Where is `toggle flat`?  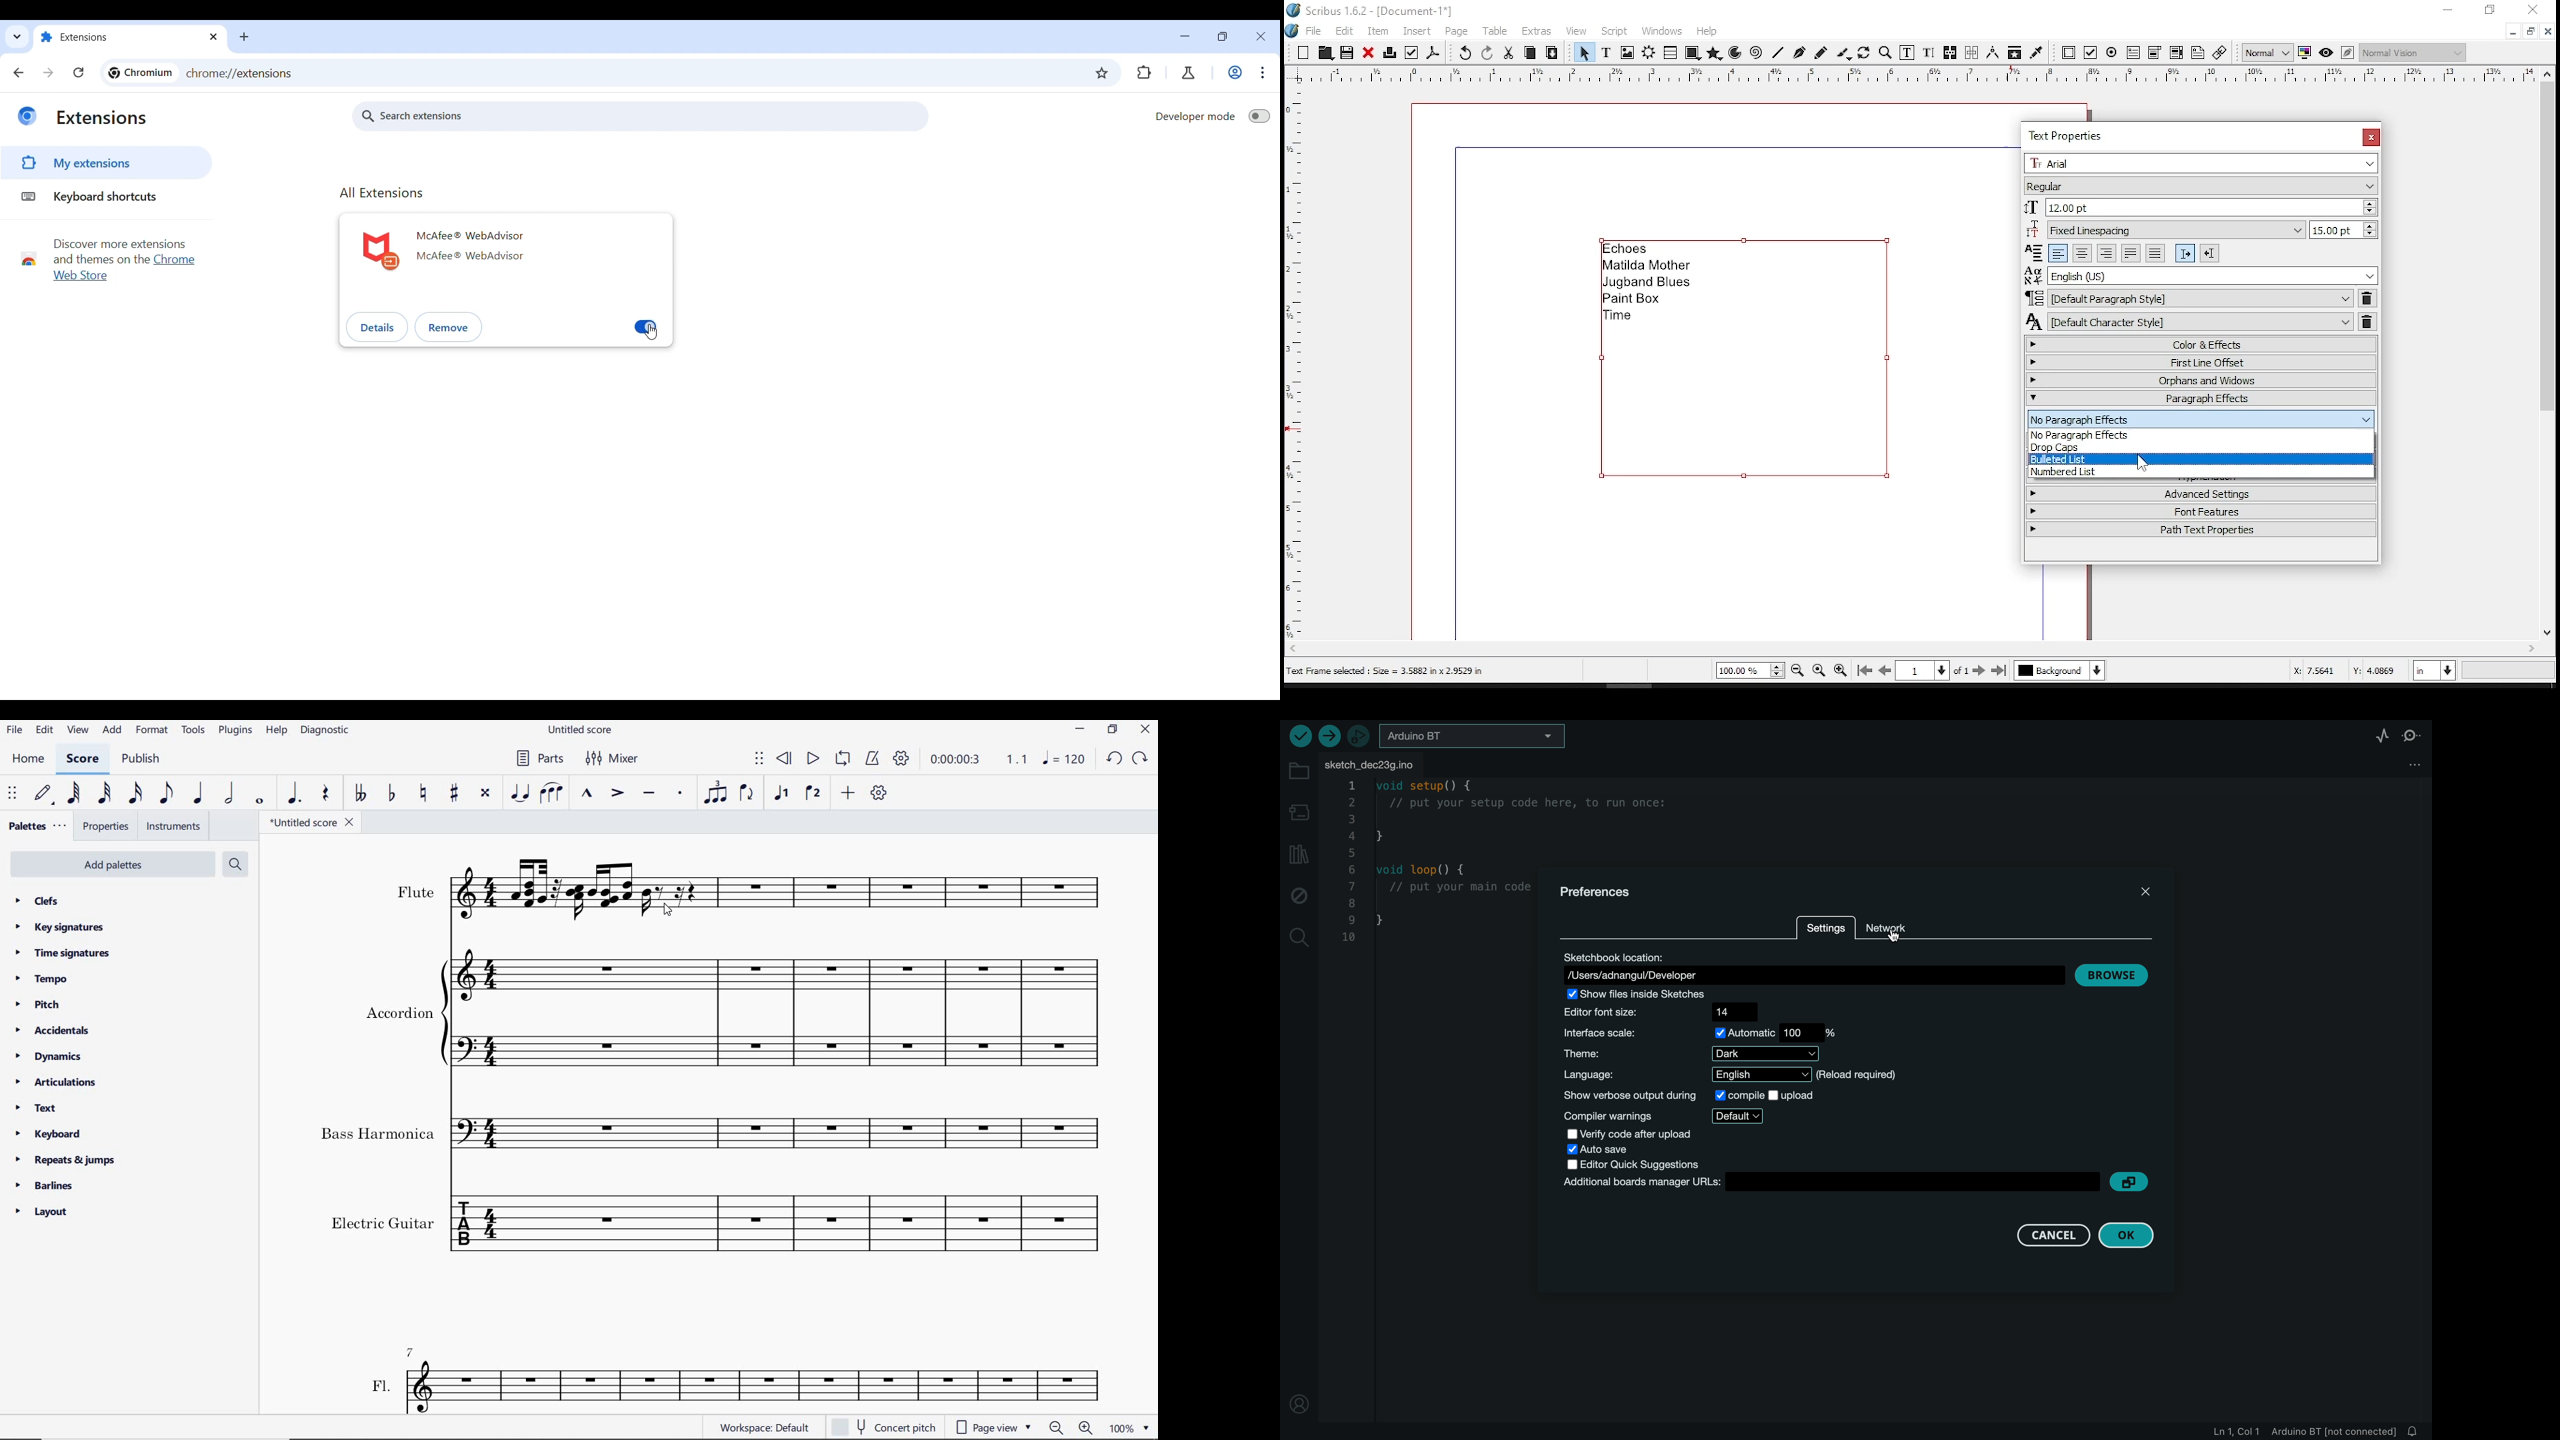 toggle flat is located at coordinates (392, 794).